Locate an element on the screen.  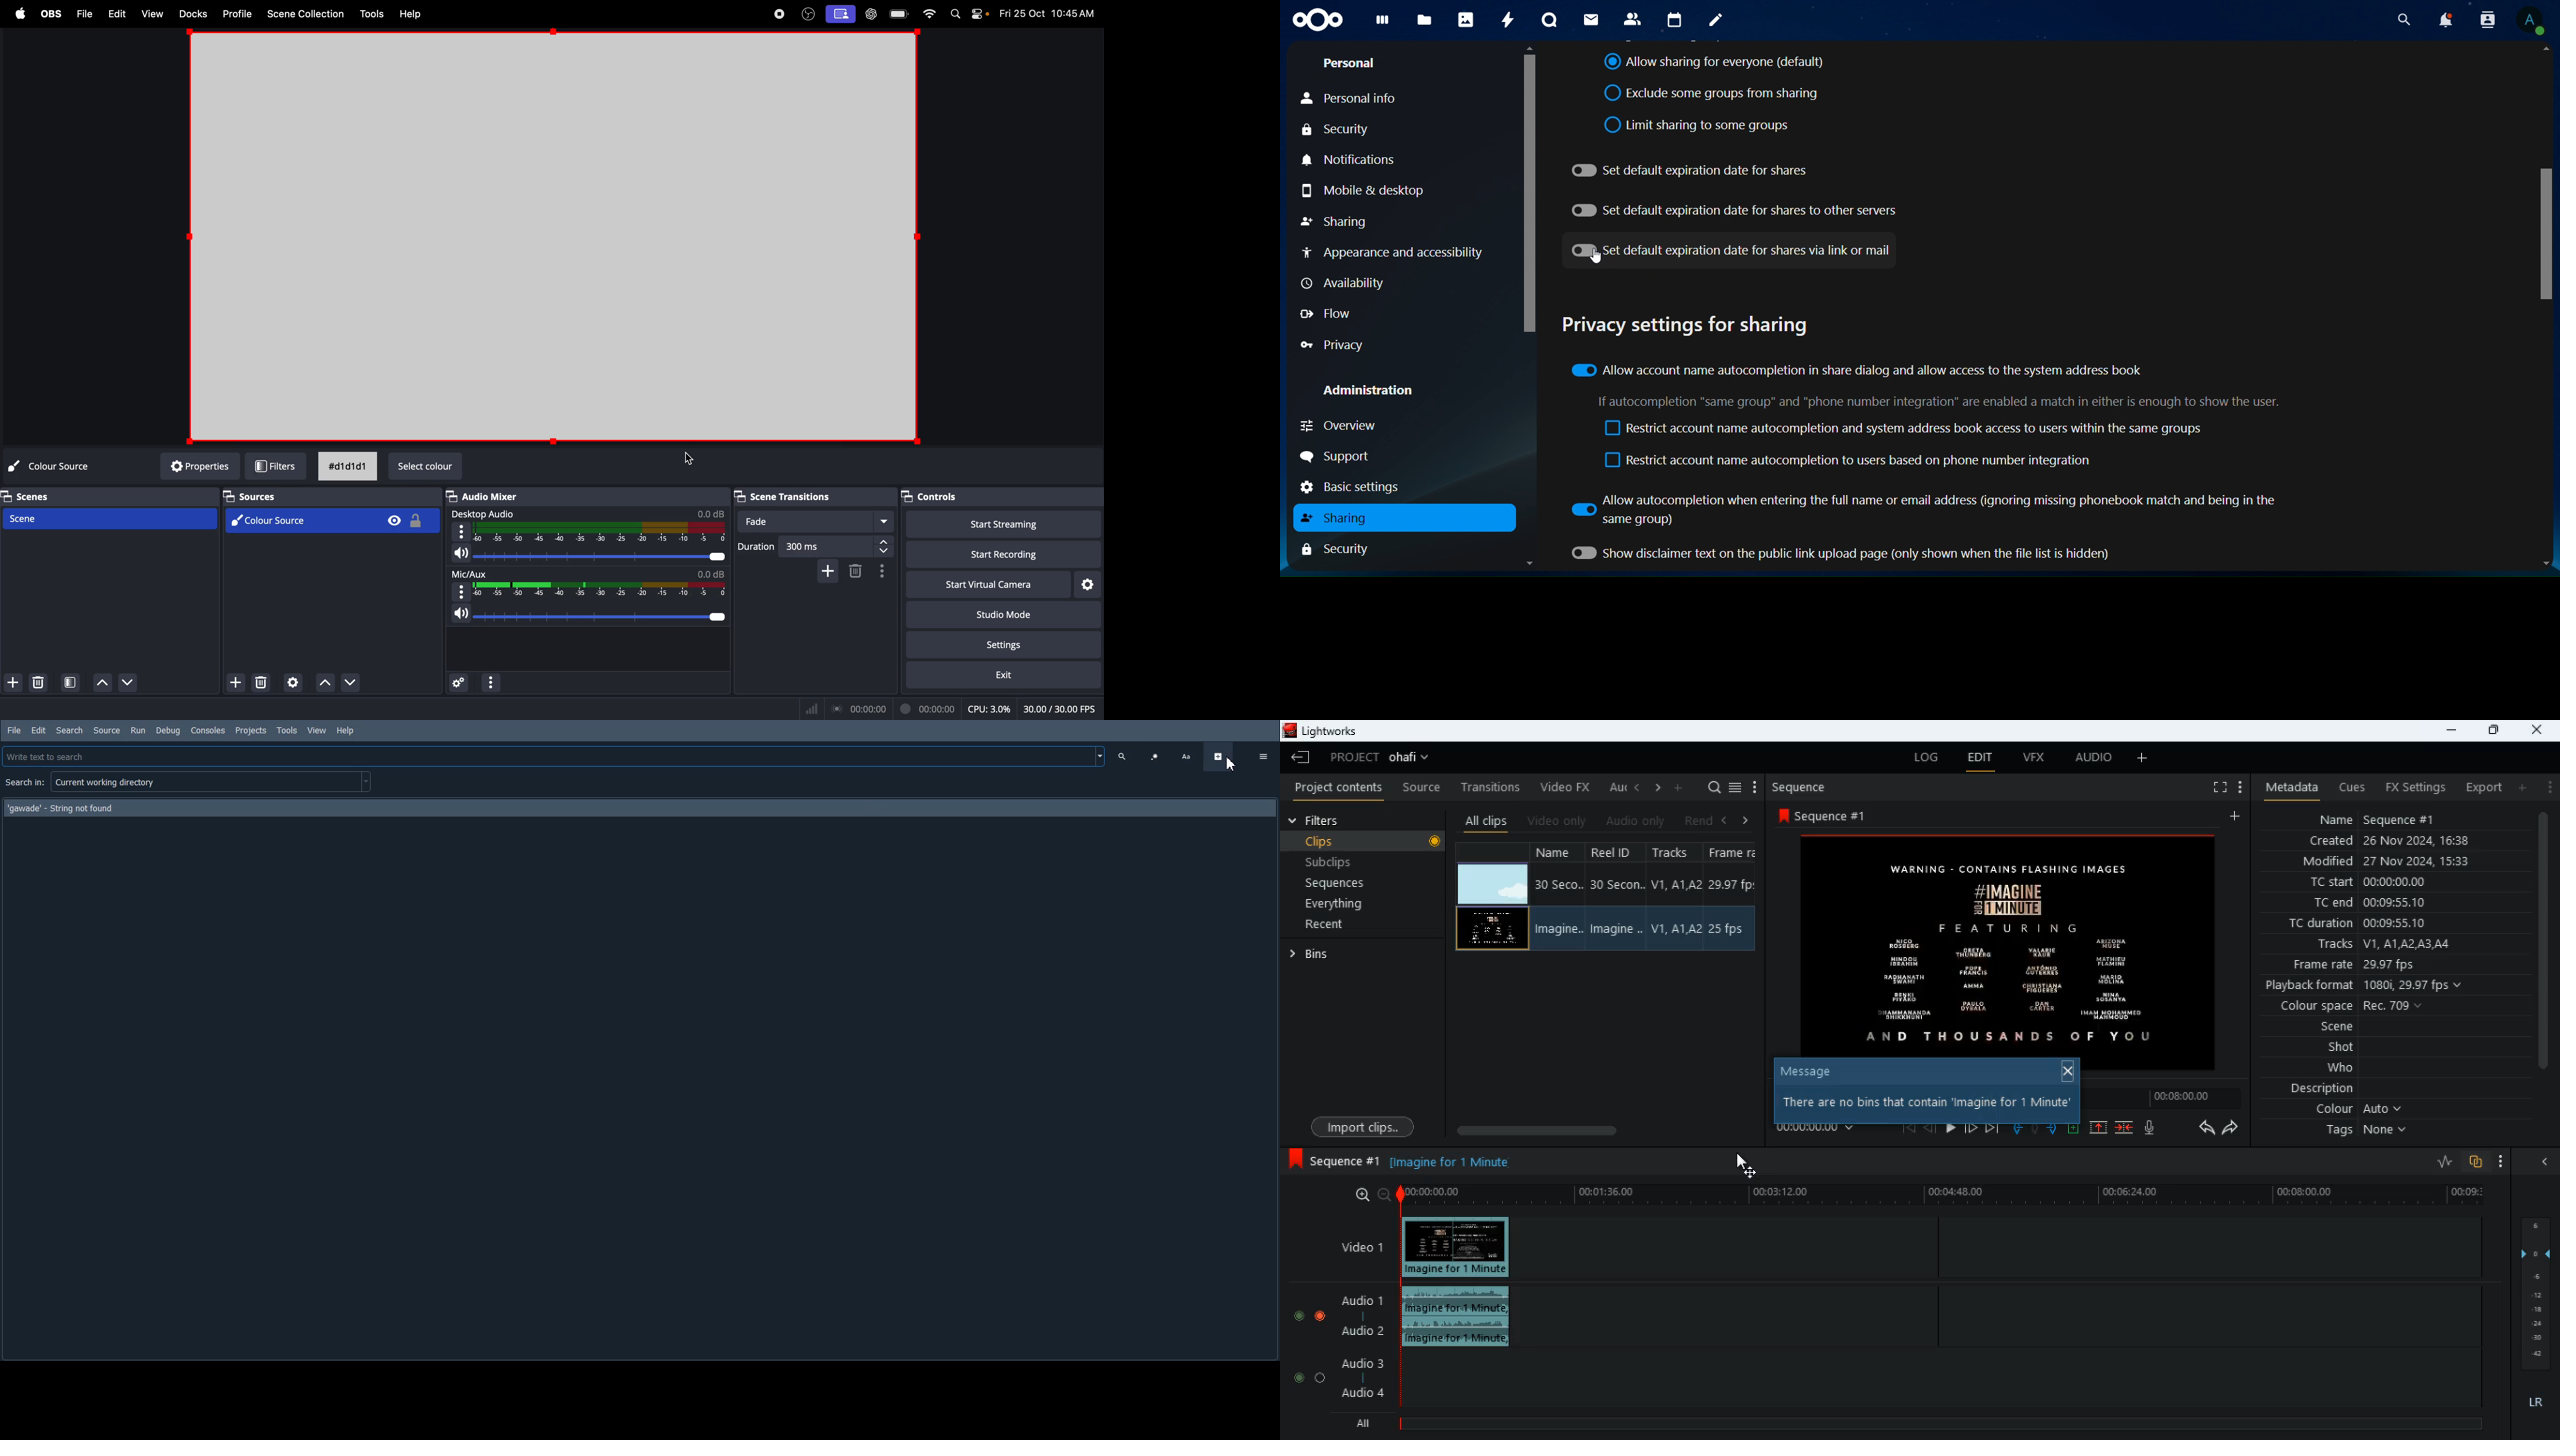
obs window is located at coordinates (551, 239).